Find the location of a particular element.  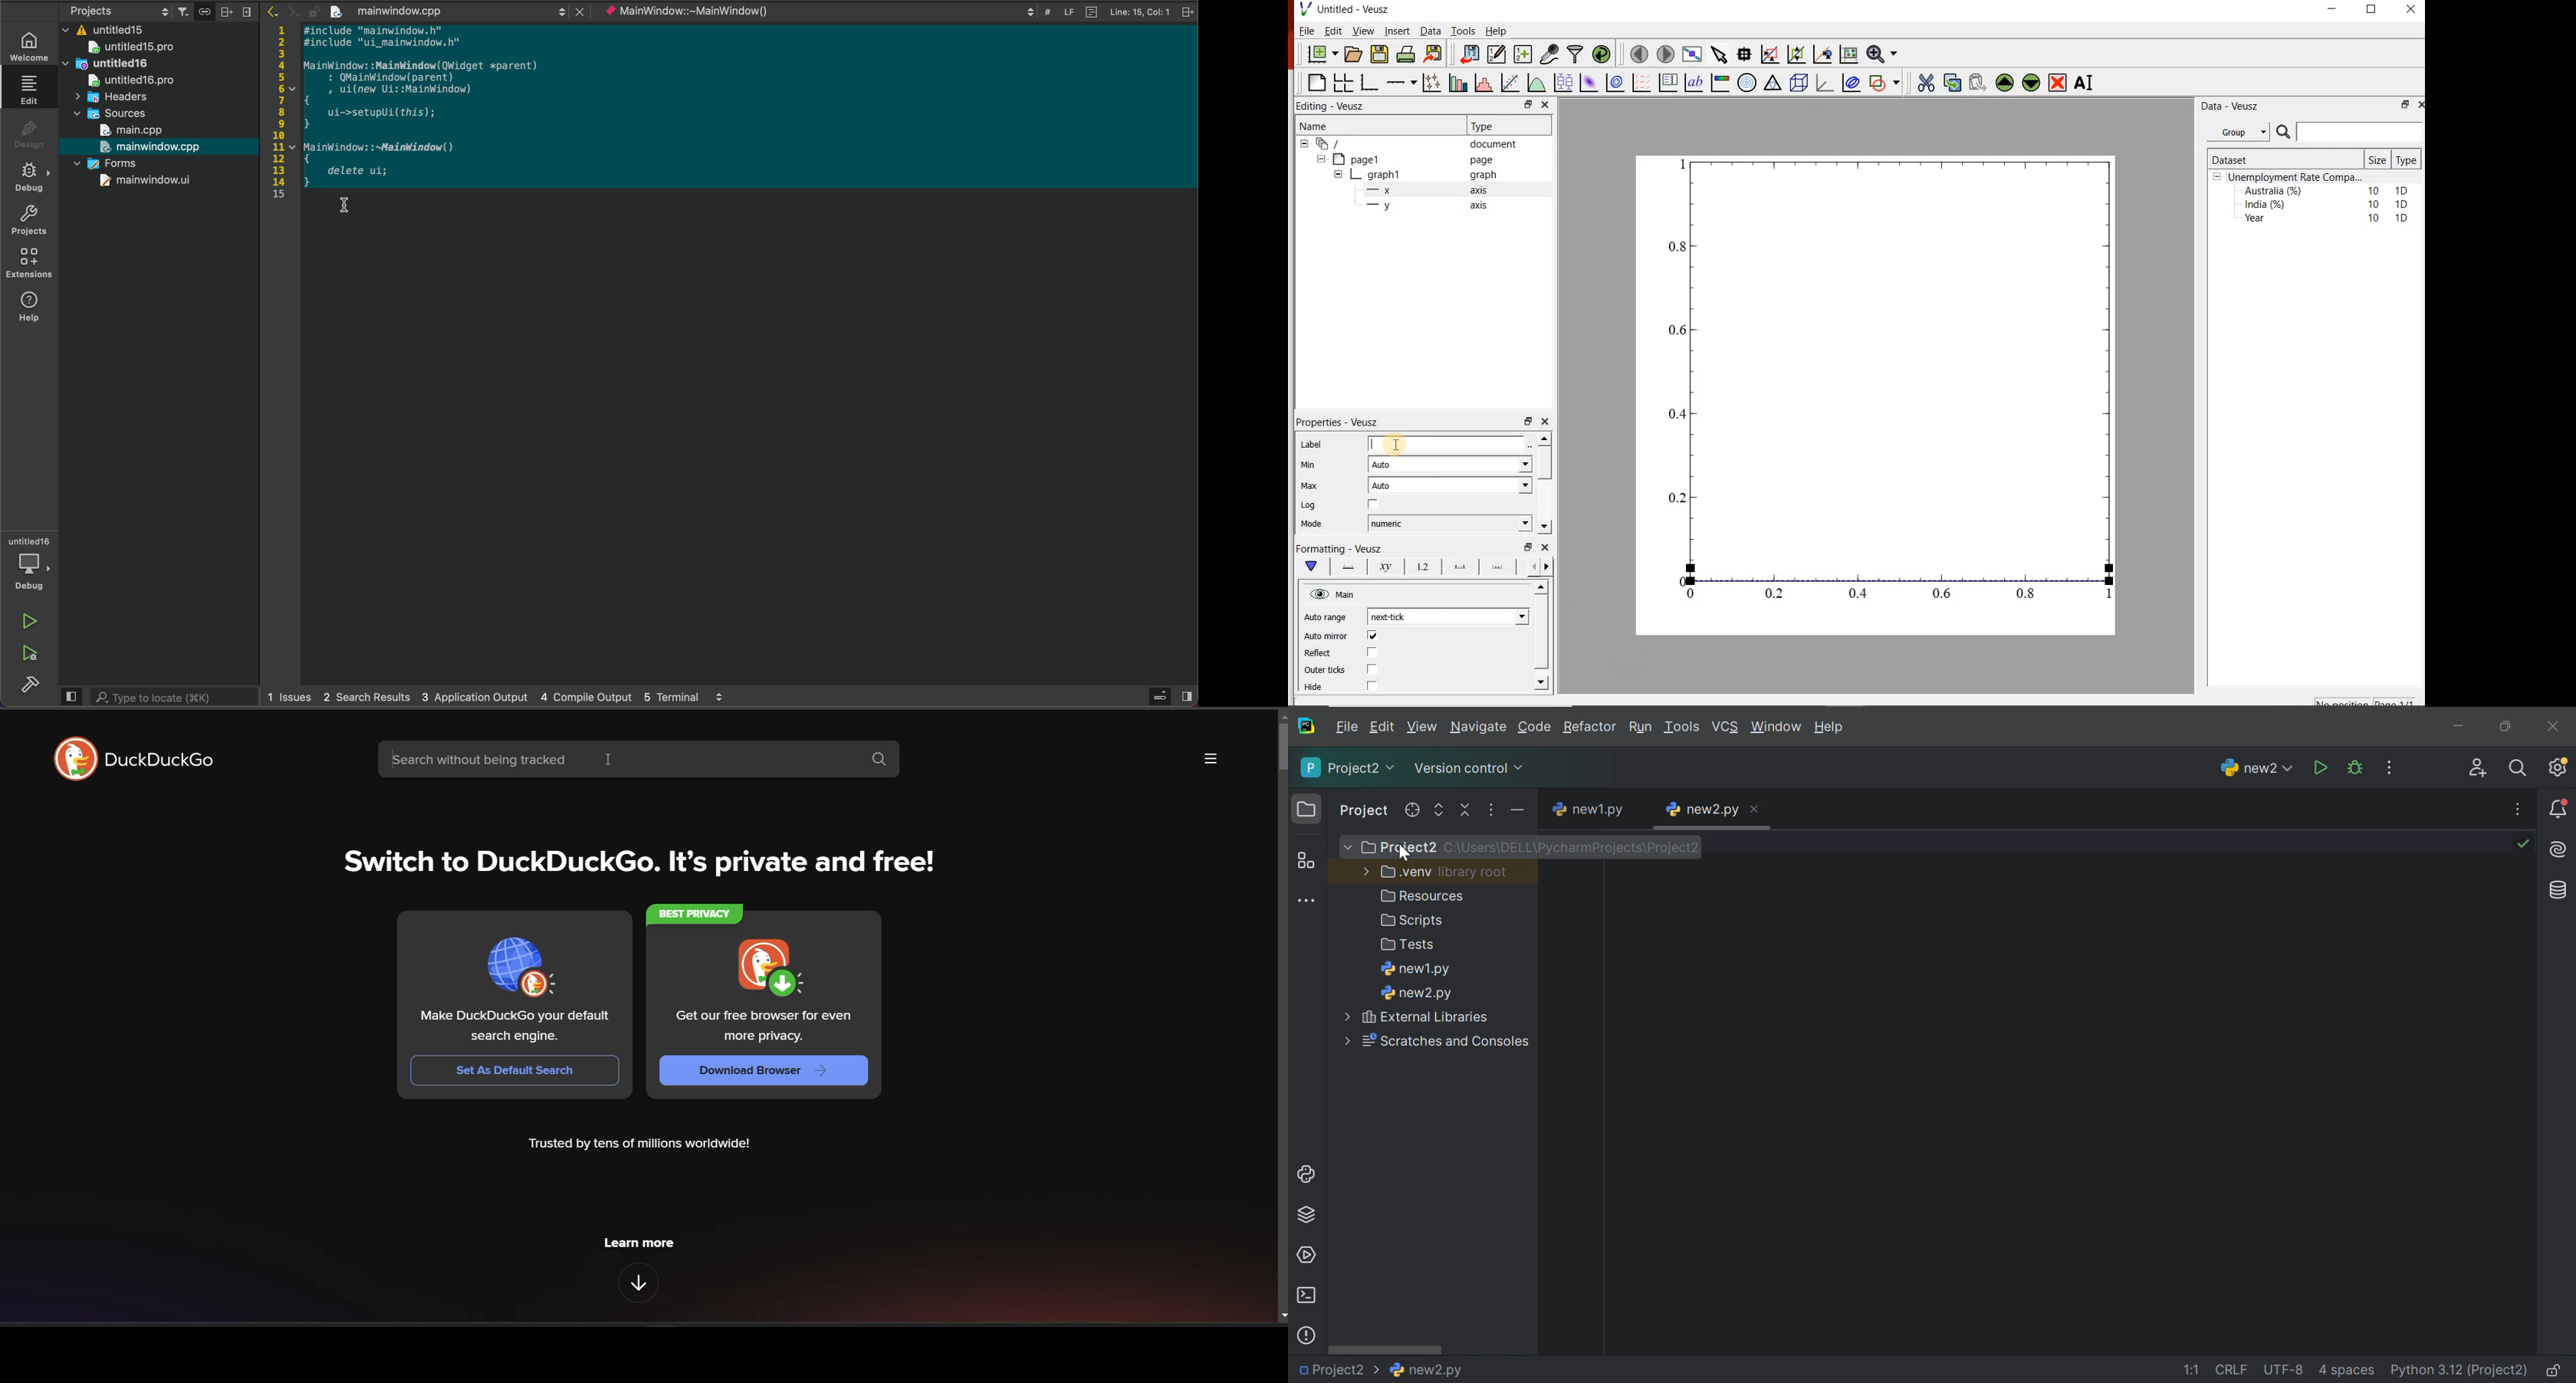

new2.py is located at coordinates (2253, 767).